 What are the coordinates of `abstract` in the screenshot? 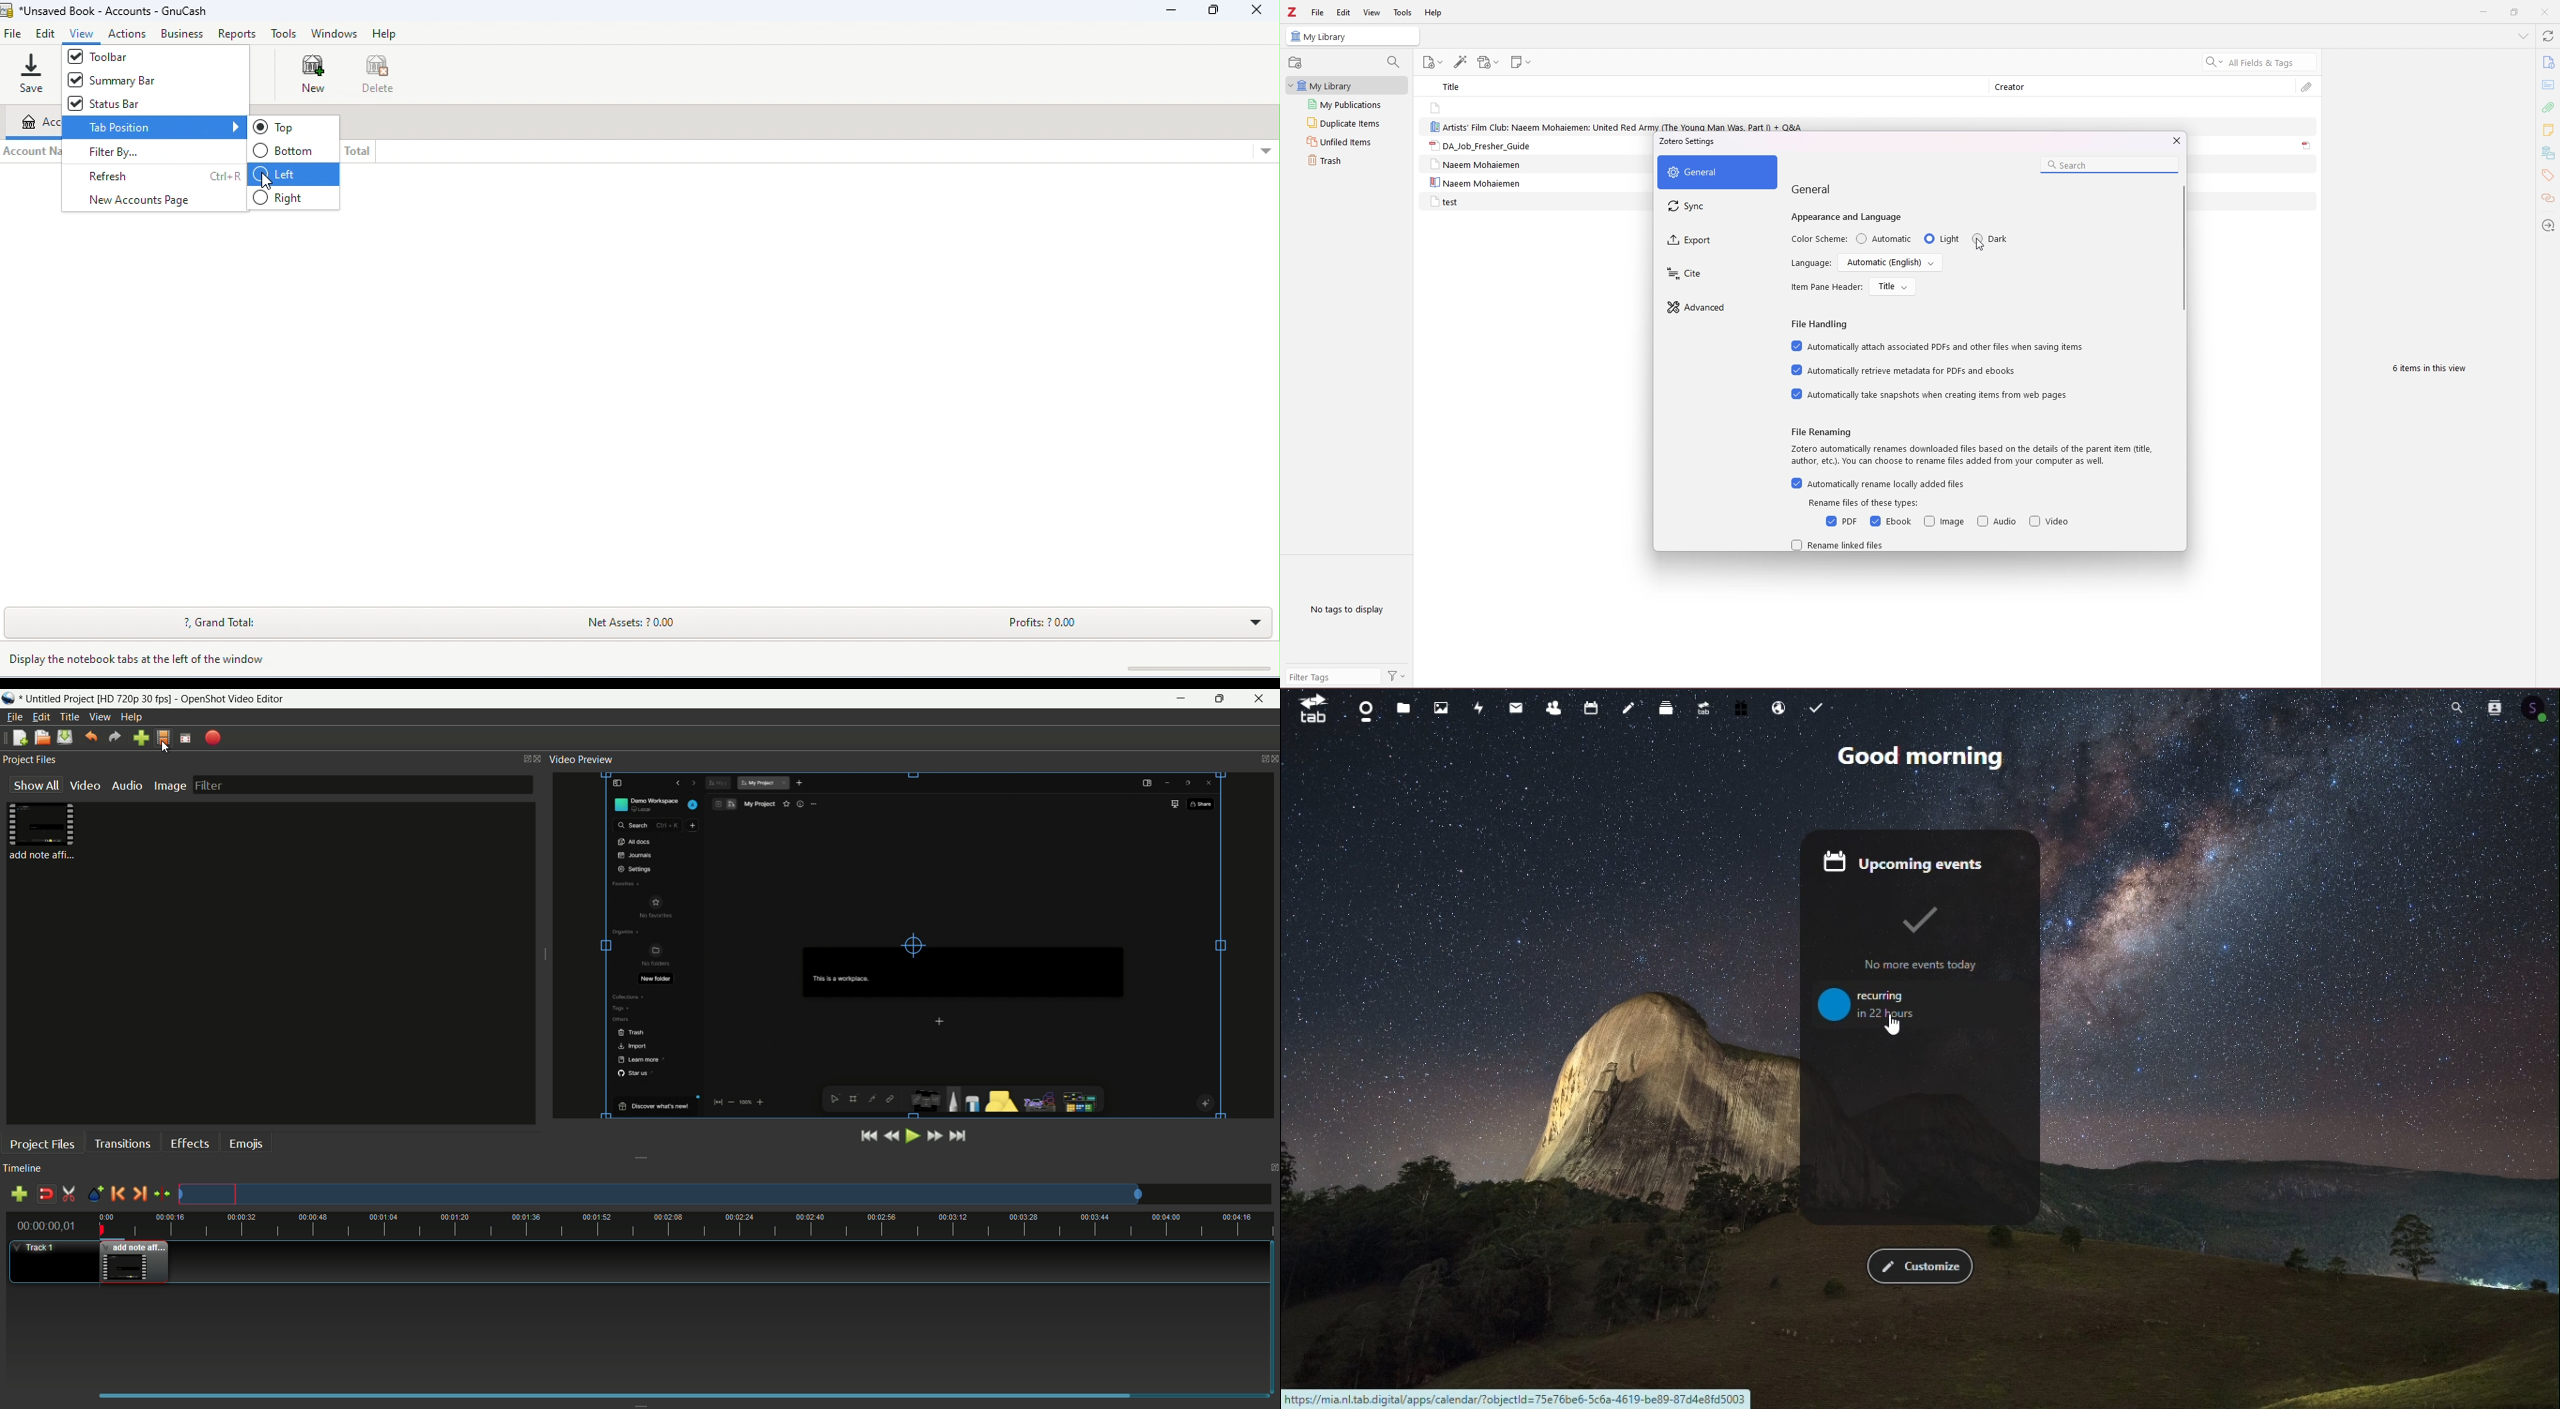 It's located at (2549, 85).